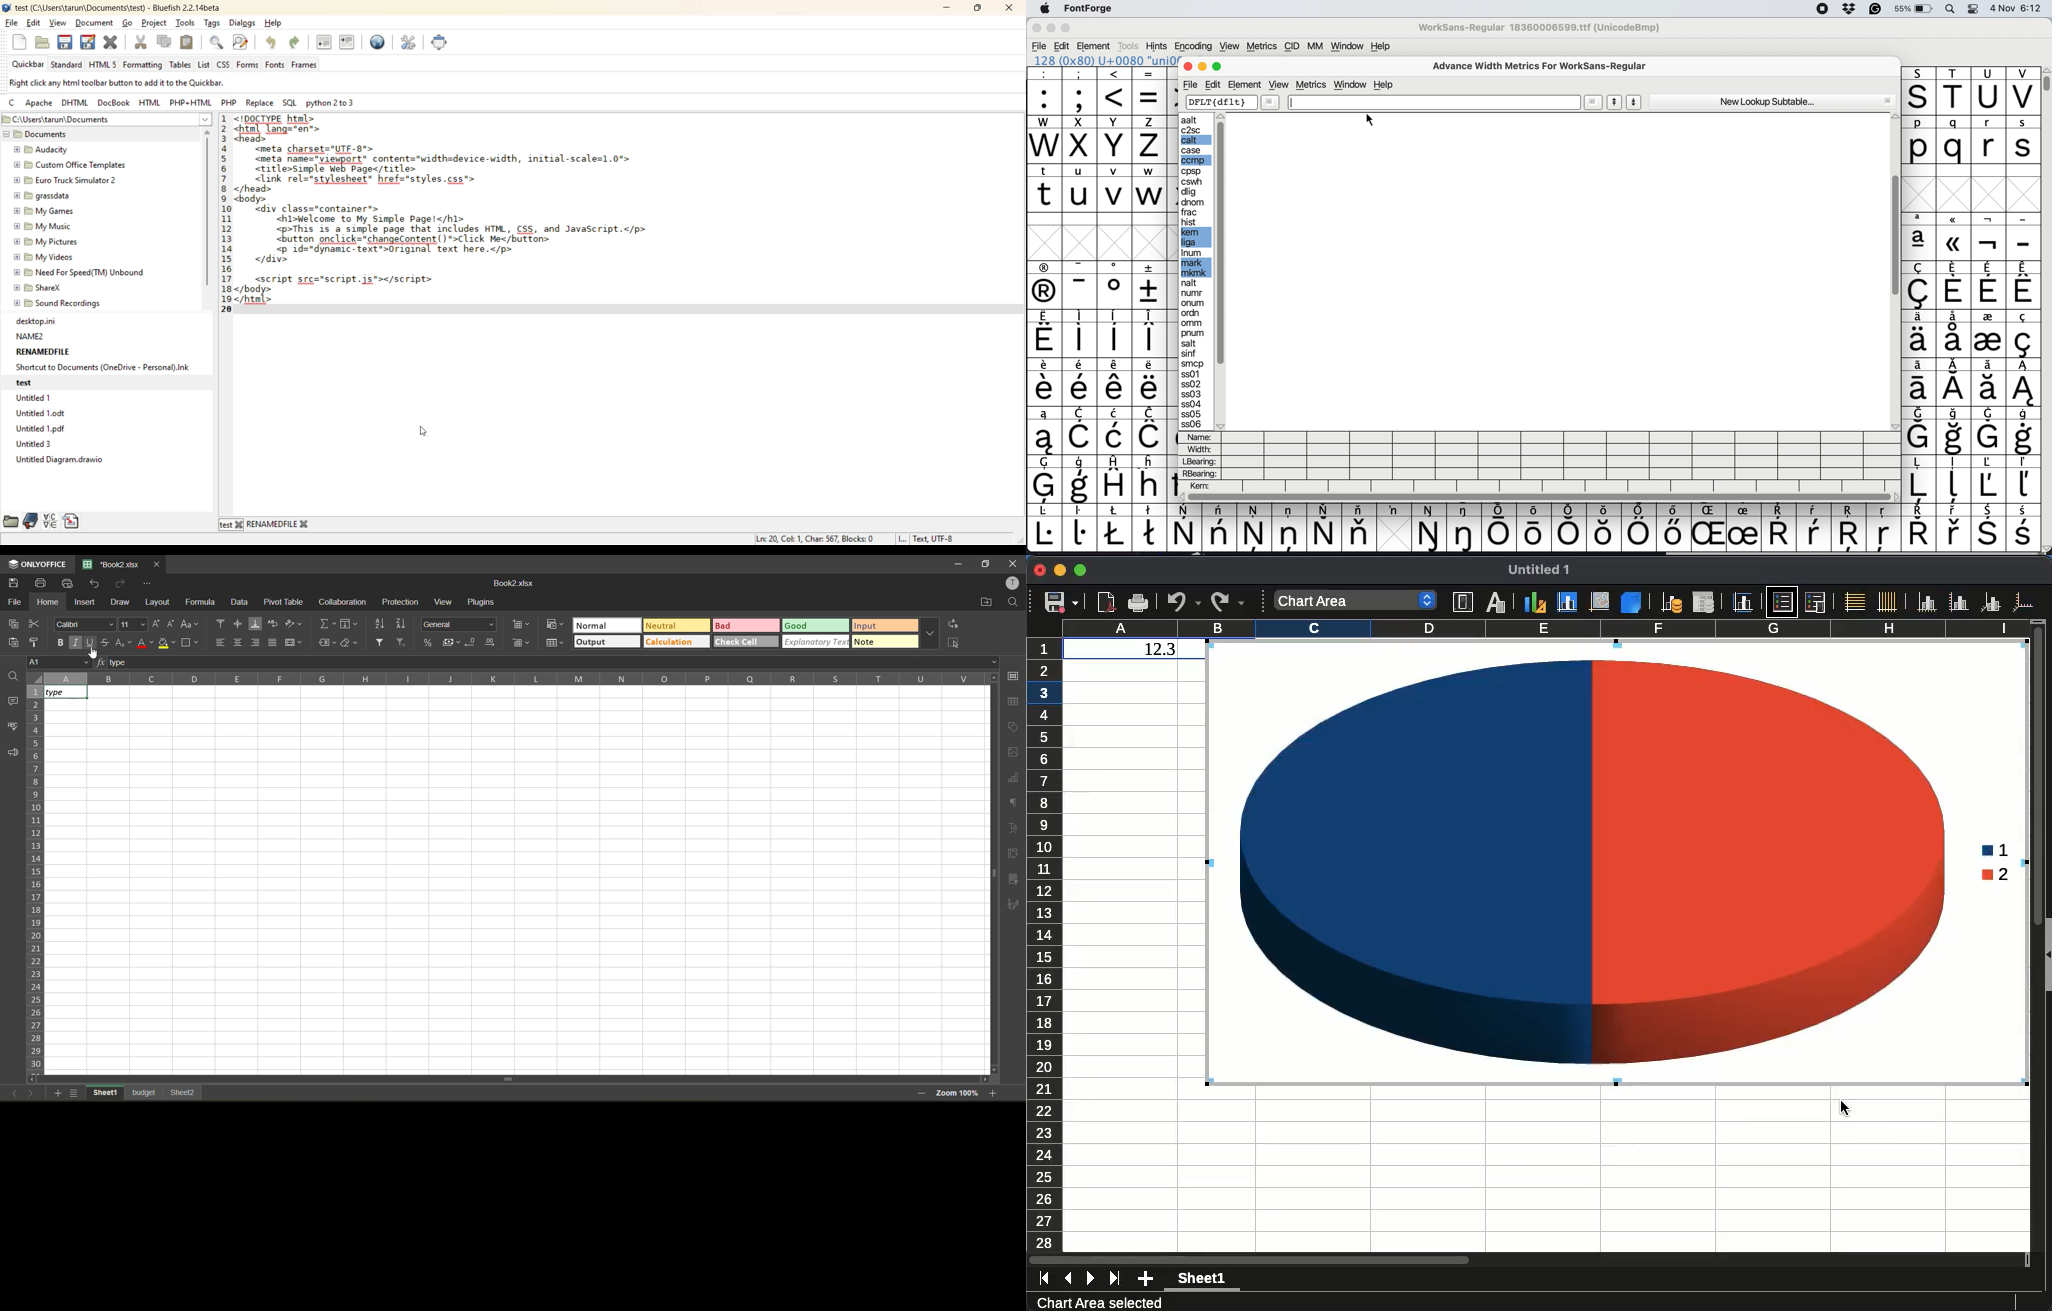  What do you see at coordinates (35, 642) in the screenshot?
I see `copy style` at bounding box center [35, 642].